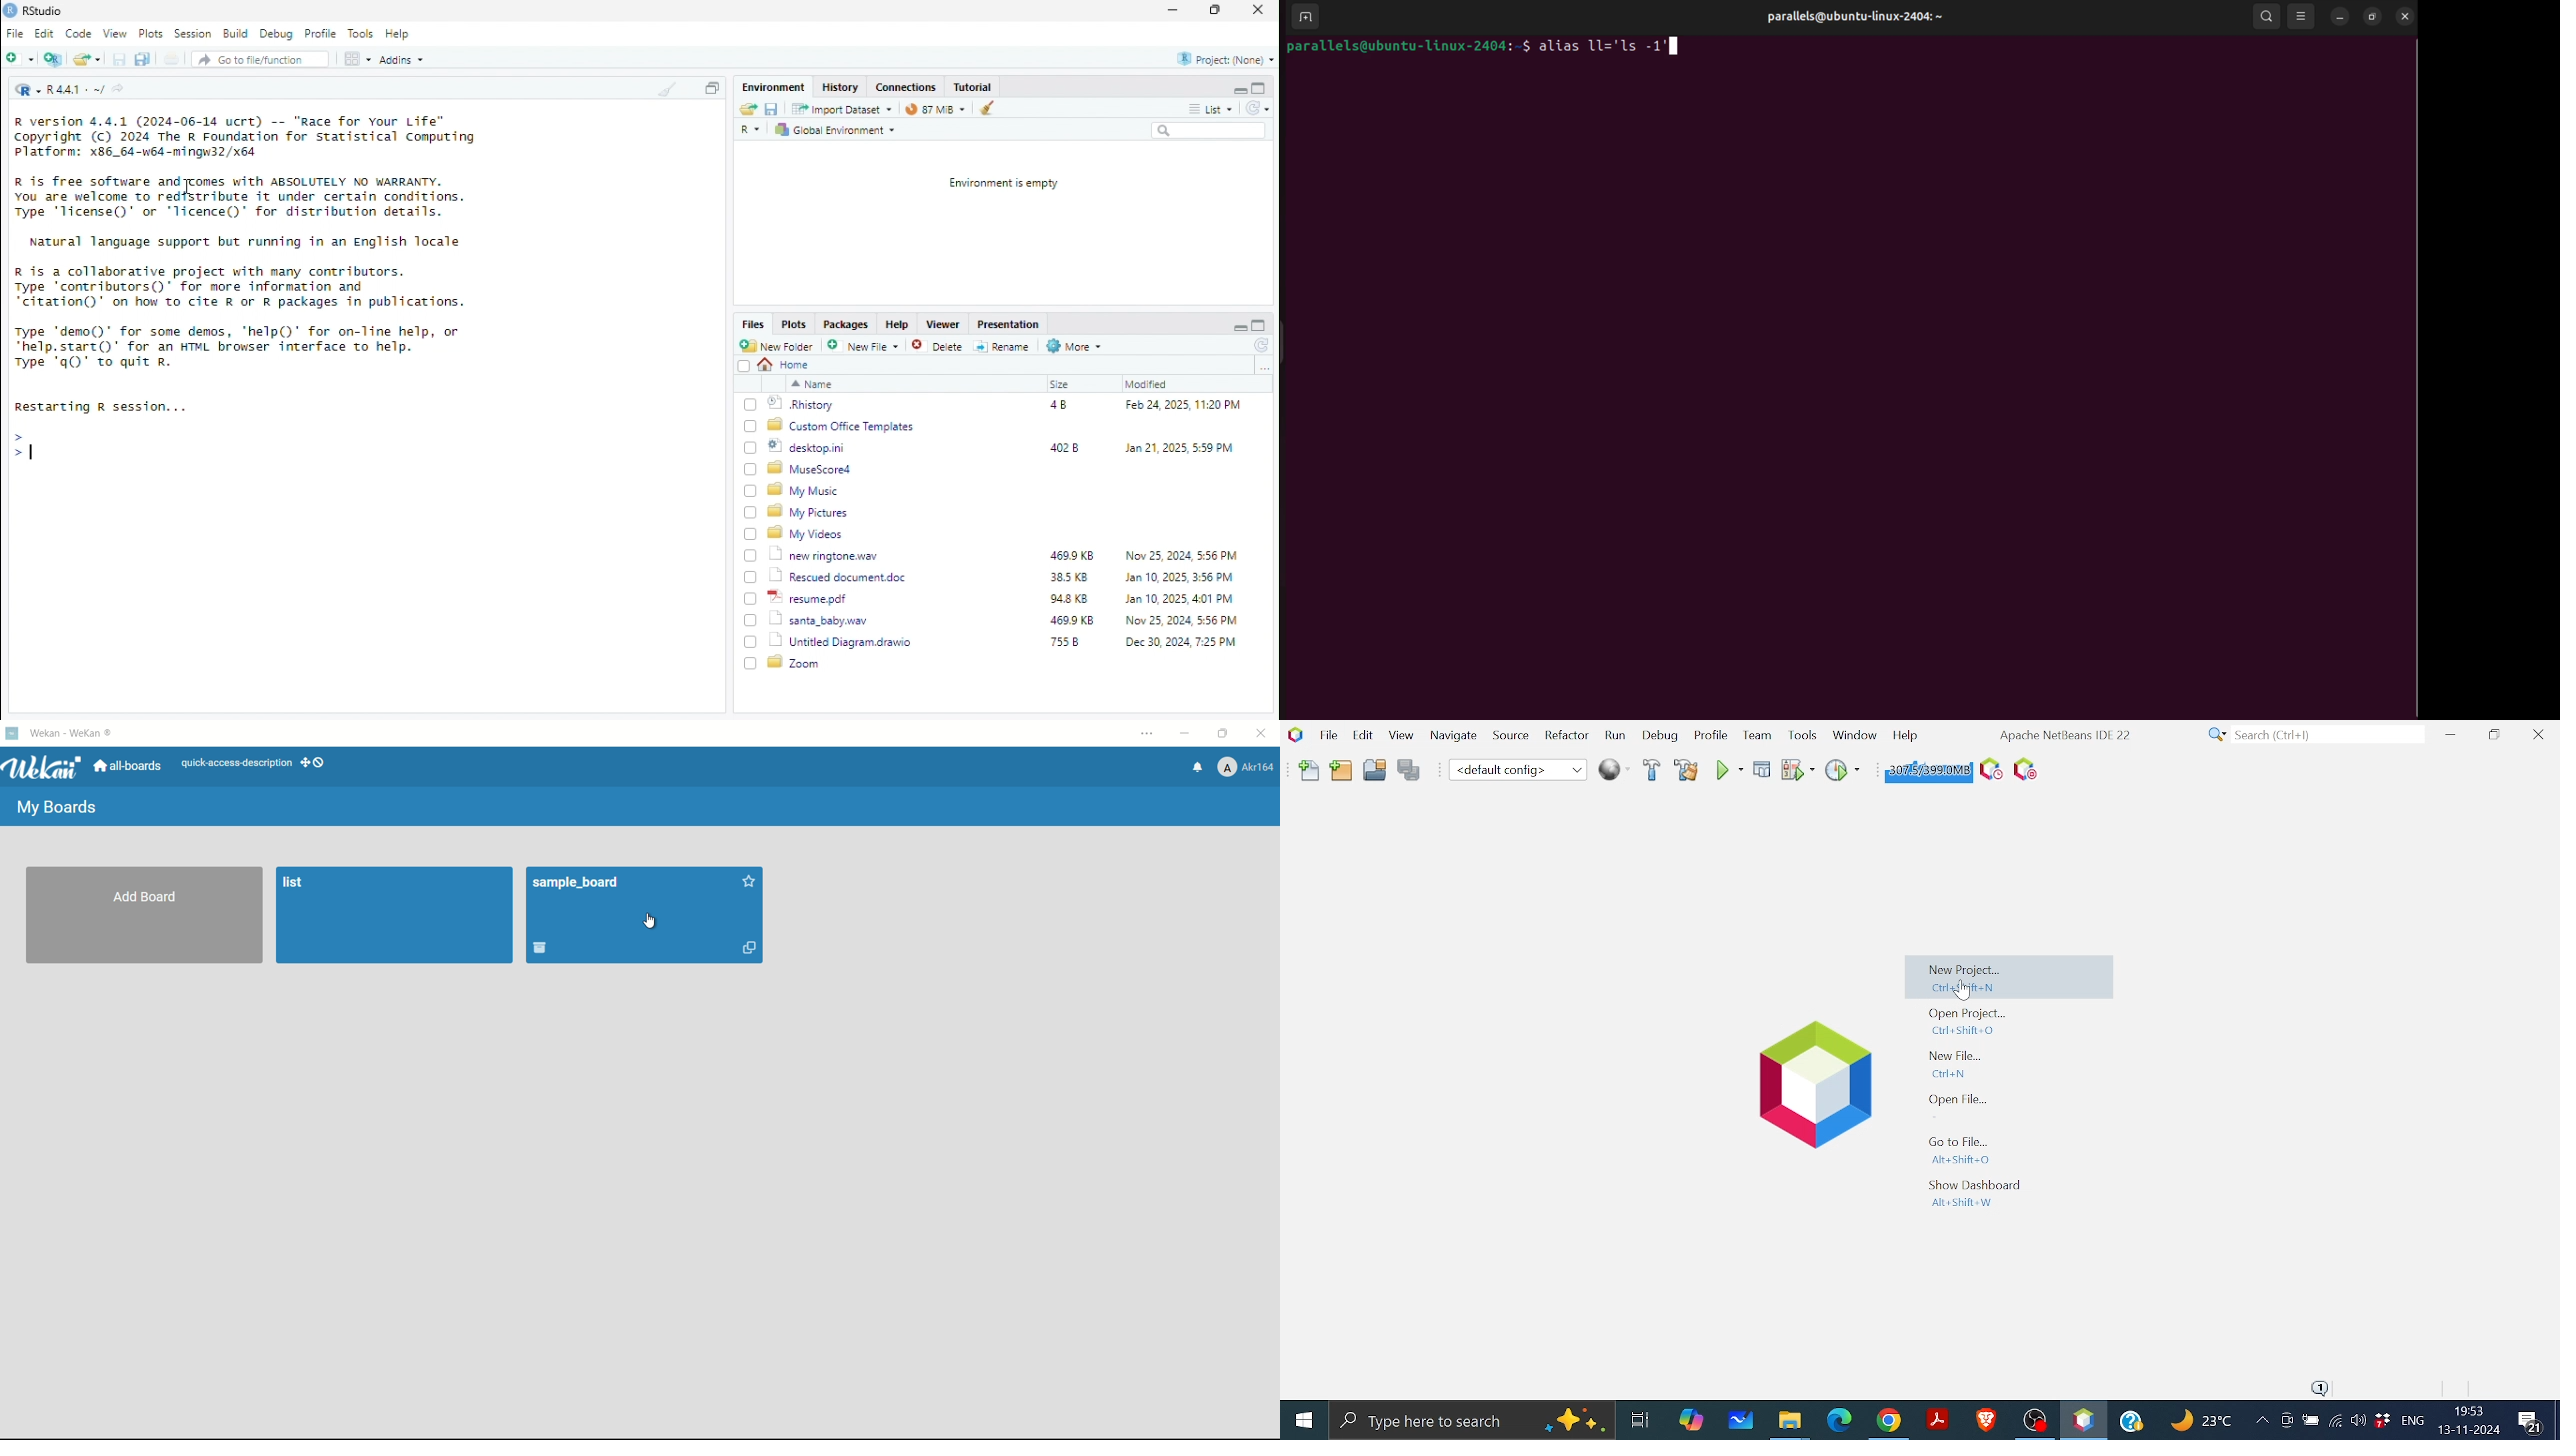  Describe the element at coordinates (751, 663) in the screenshot. I see `Checkbox` at that location.